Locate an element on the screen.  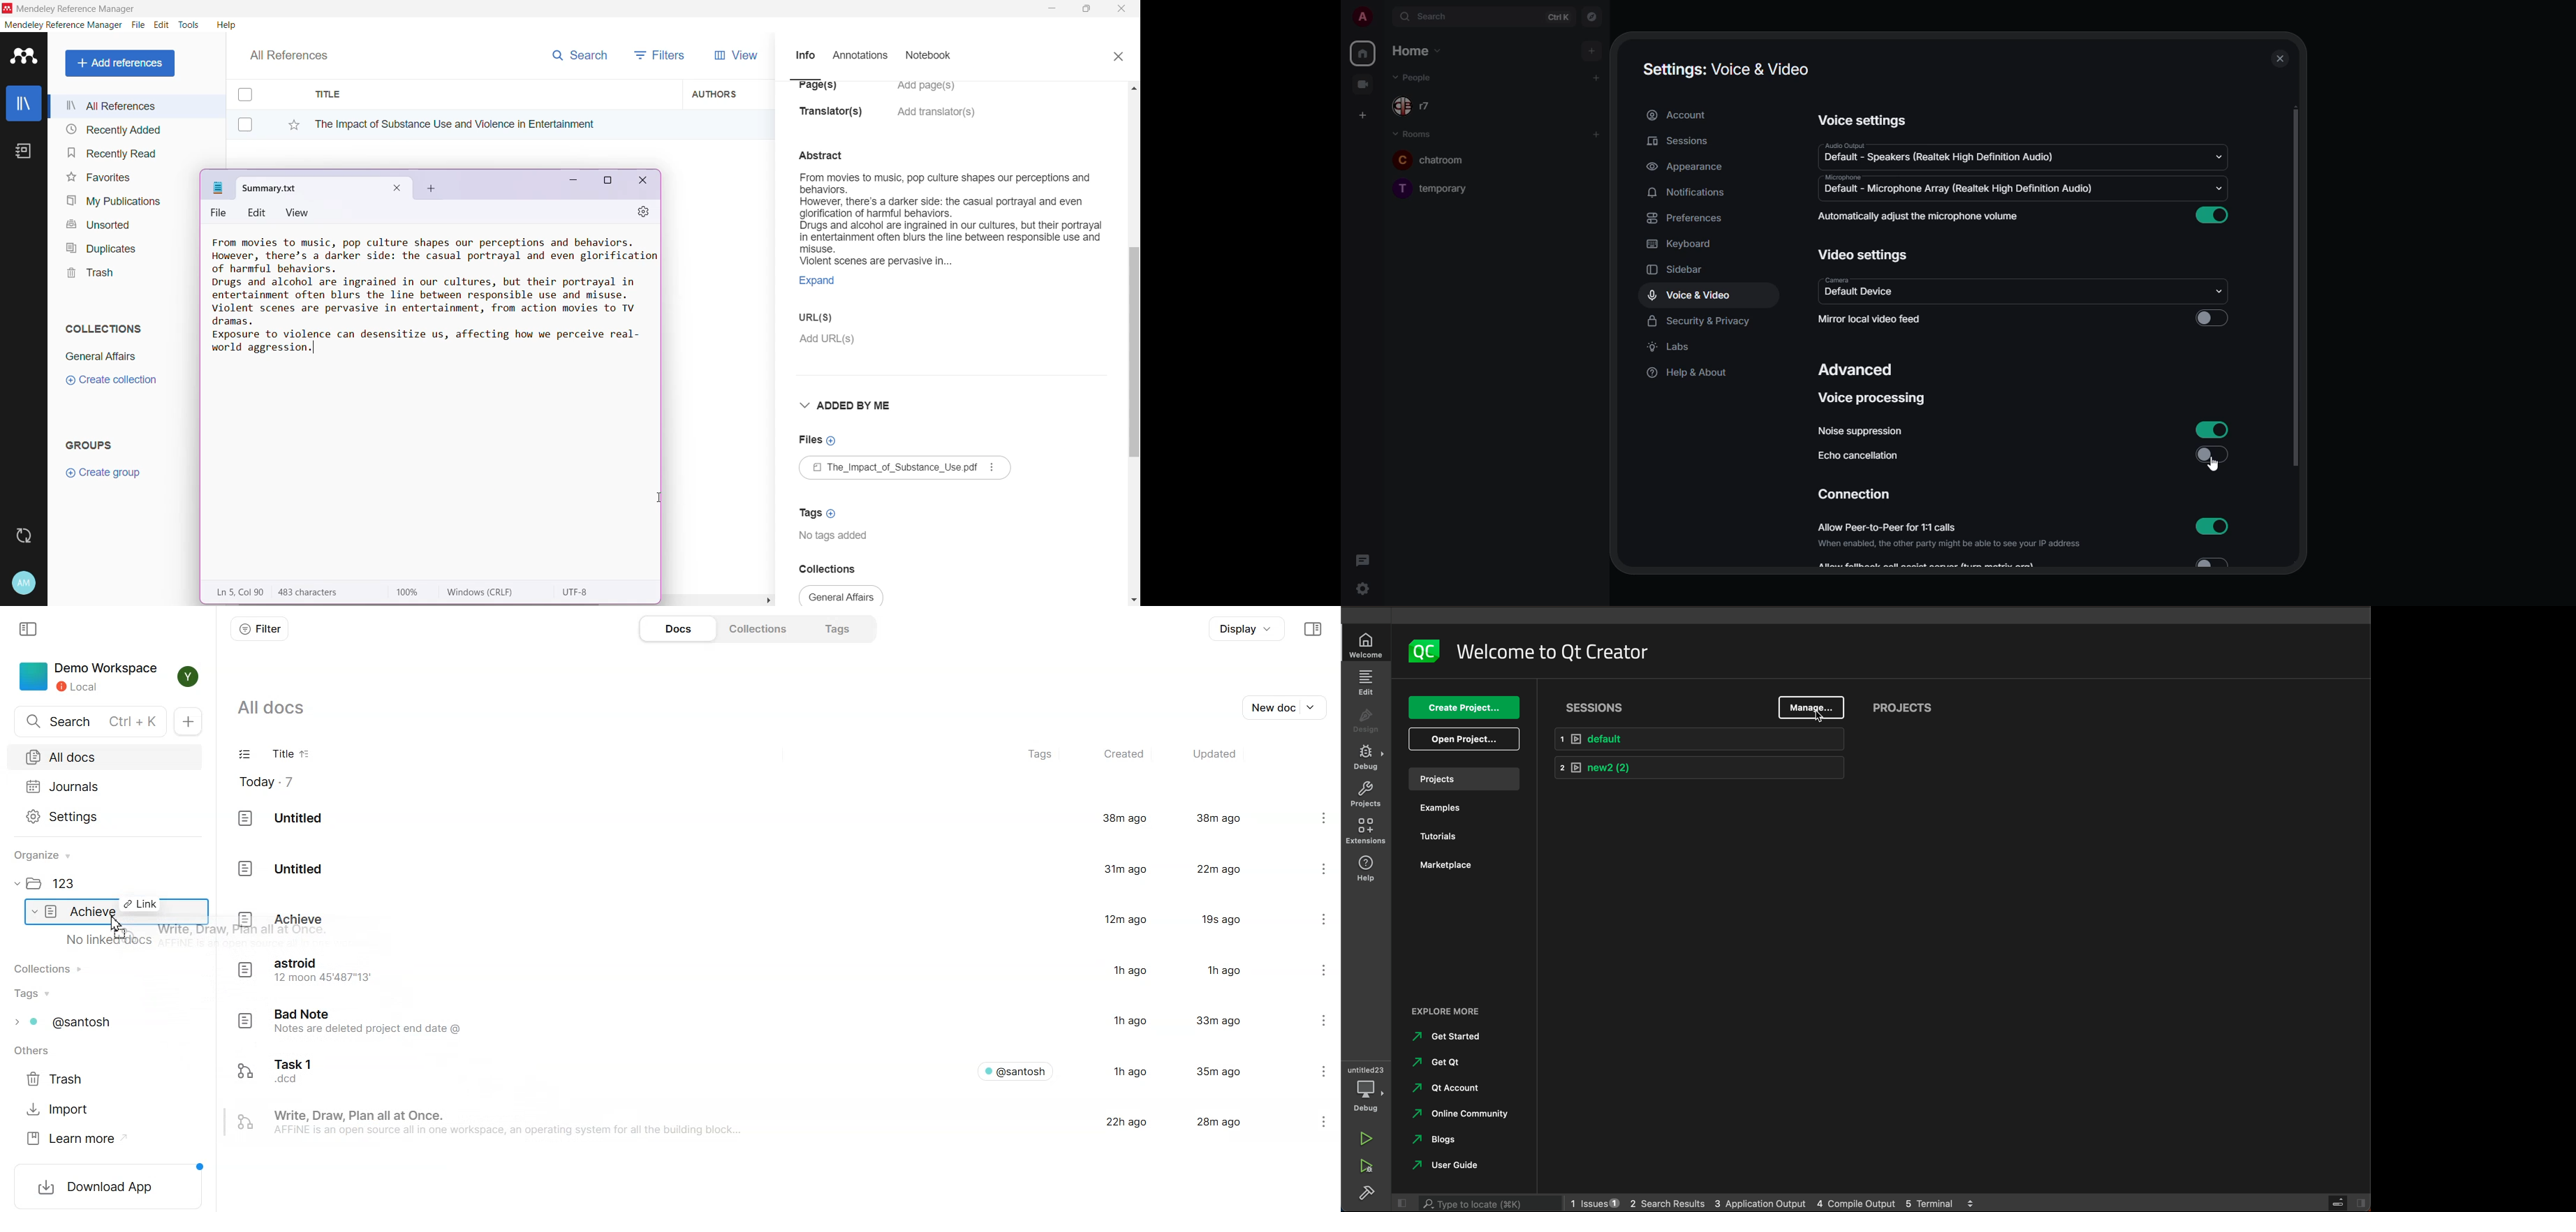
File is located at coordinates (221, 213).